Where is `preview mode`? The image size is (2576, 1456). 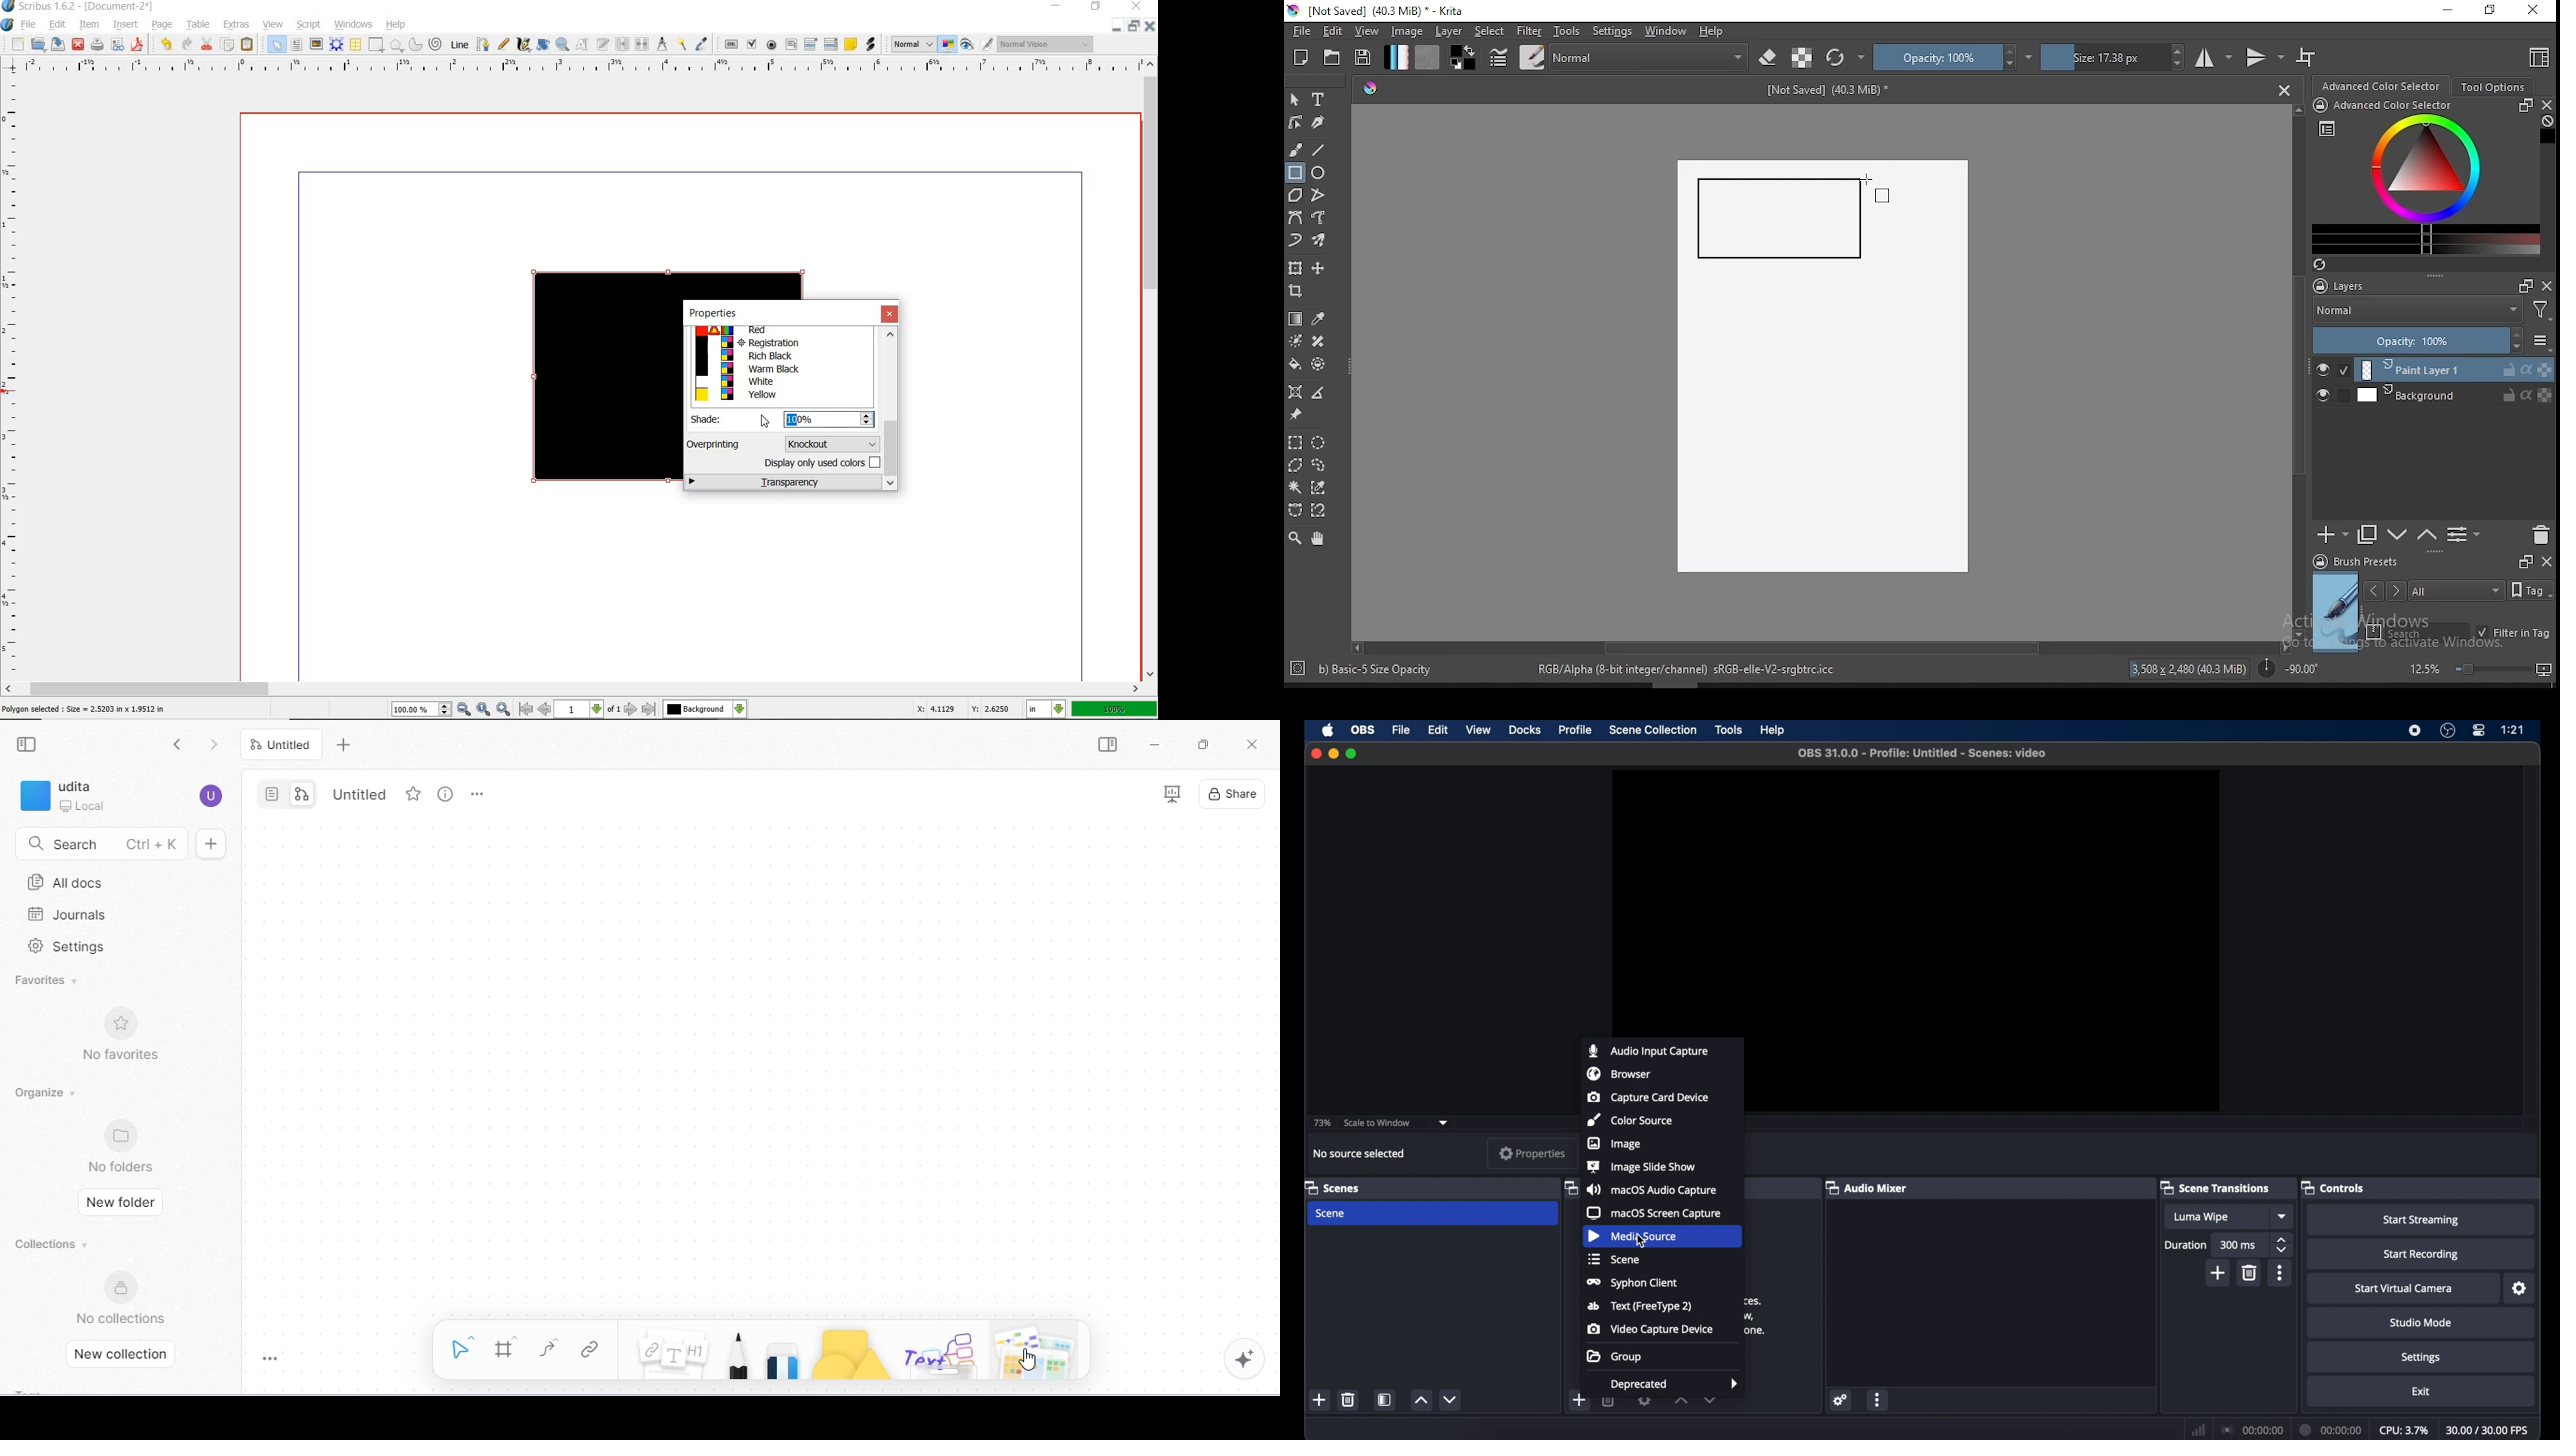 preview mode is located at coordinates (968, 46).